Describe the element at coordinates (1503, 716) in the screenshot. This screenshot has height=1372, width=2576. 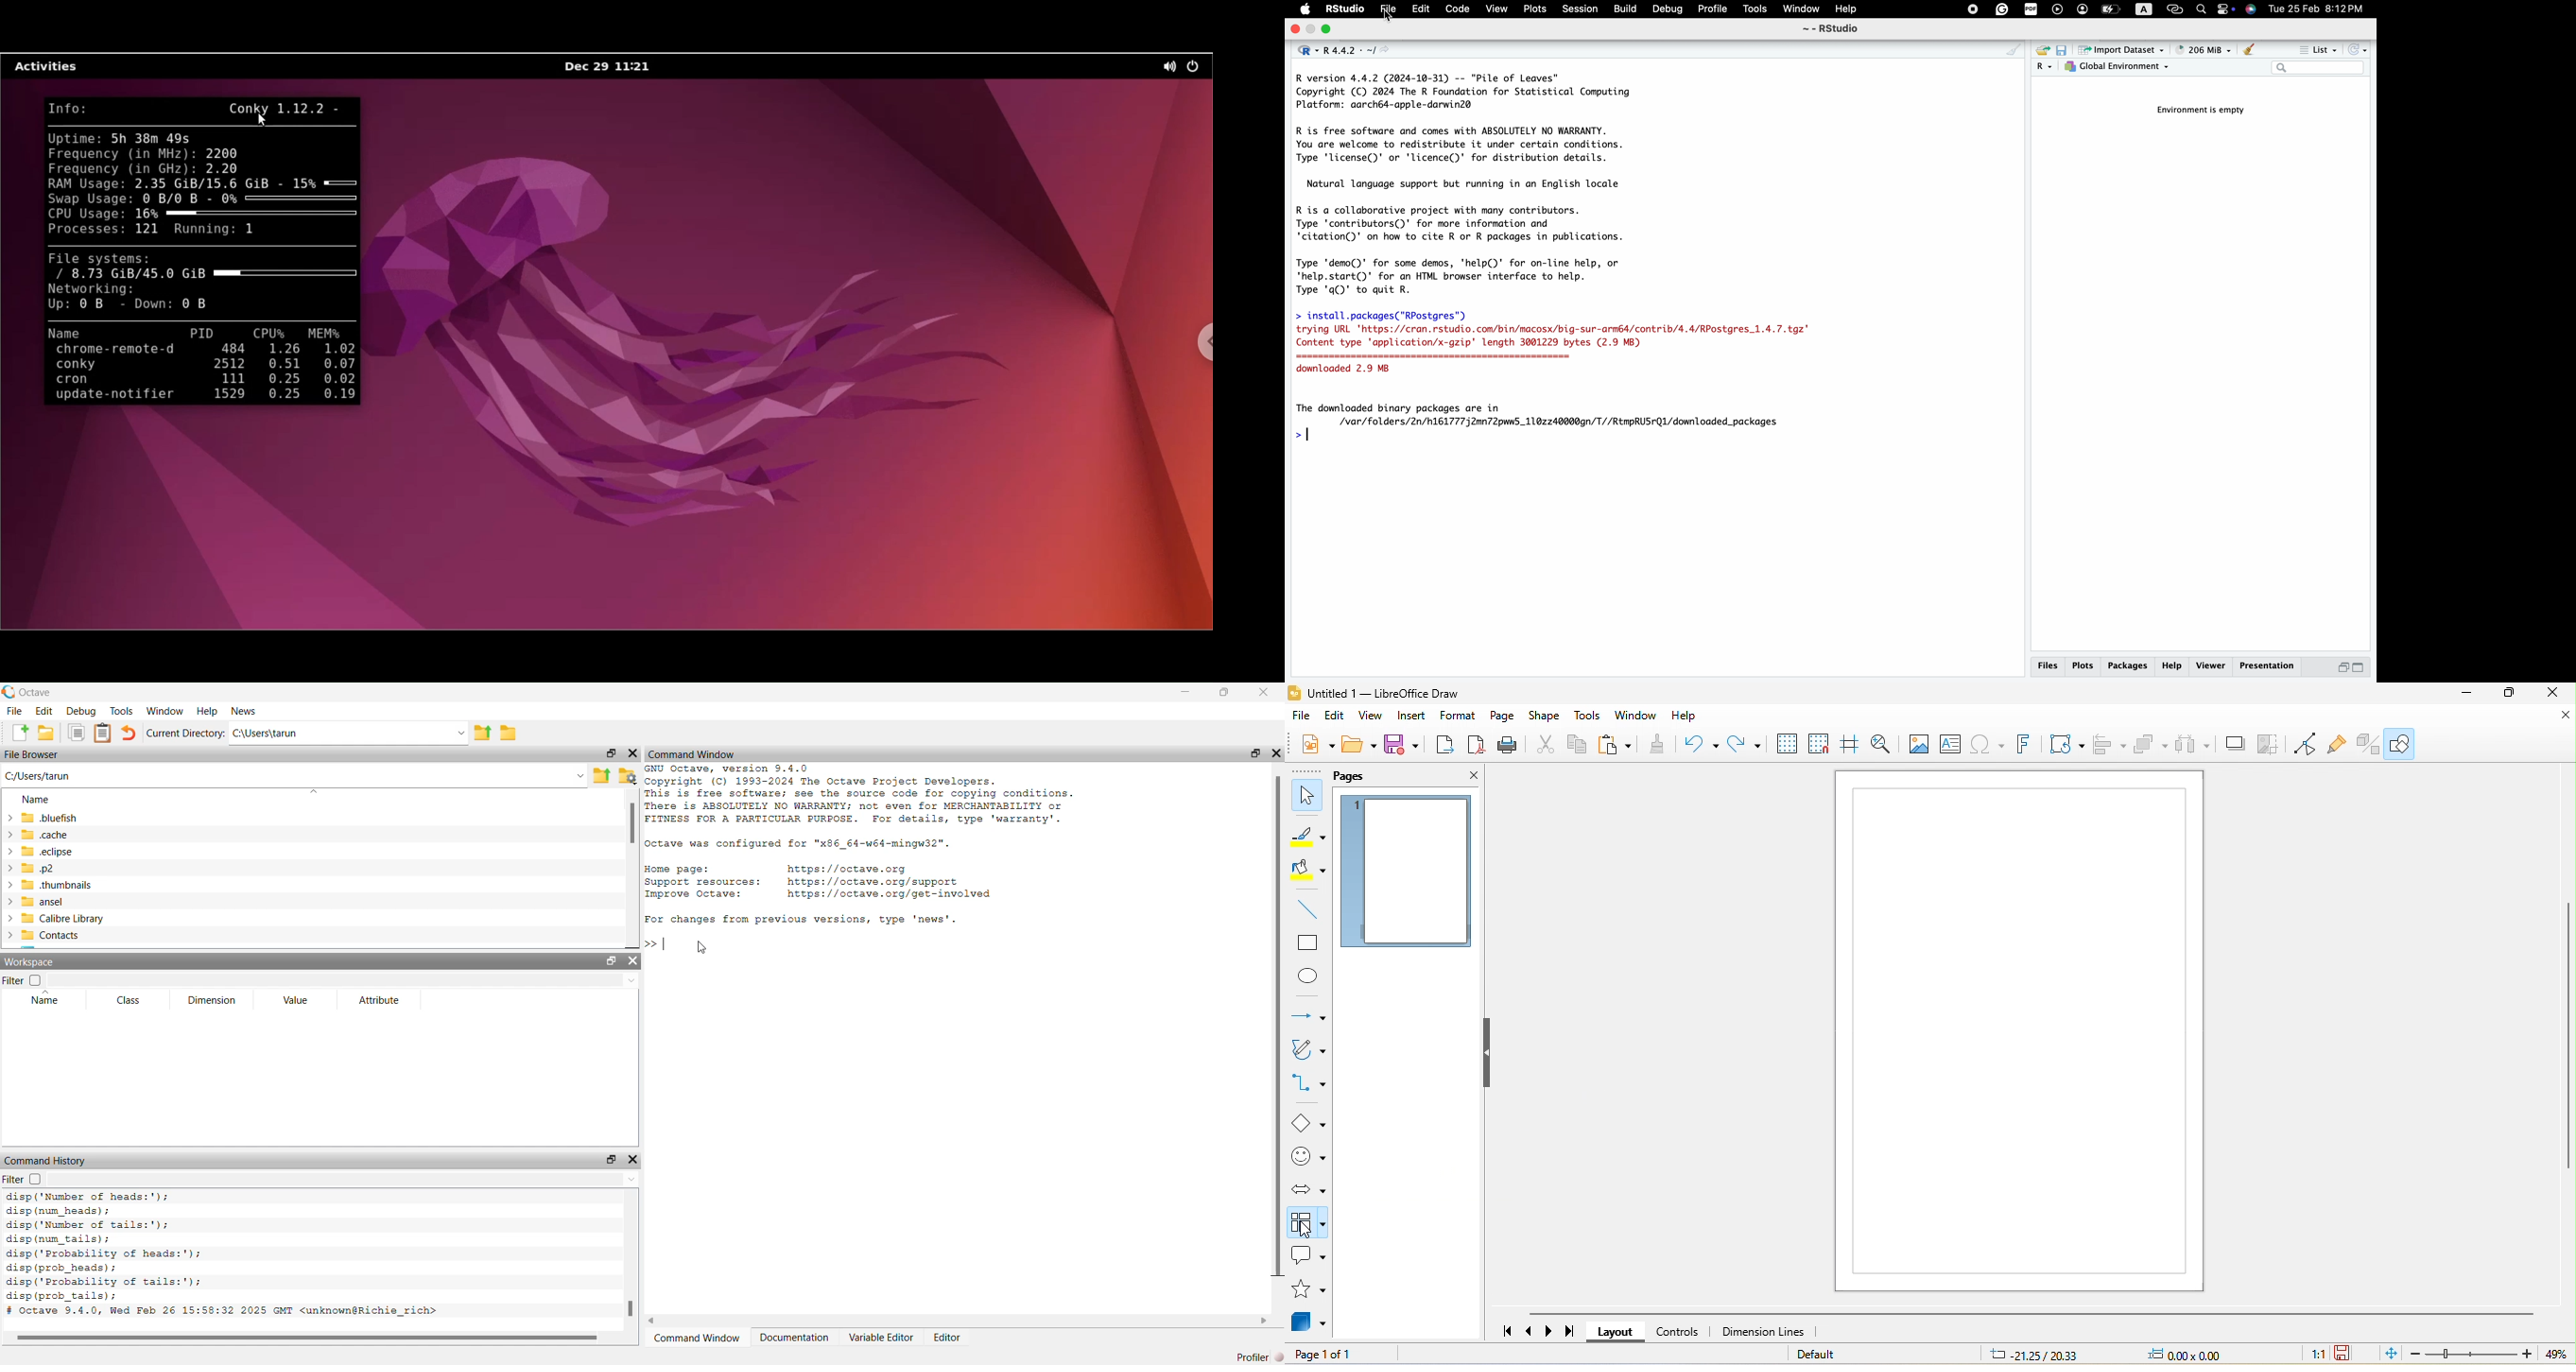
I see `page` at that location.